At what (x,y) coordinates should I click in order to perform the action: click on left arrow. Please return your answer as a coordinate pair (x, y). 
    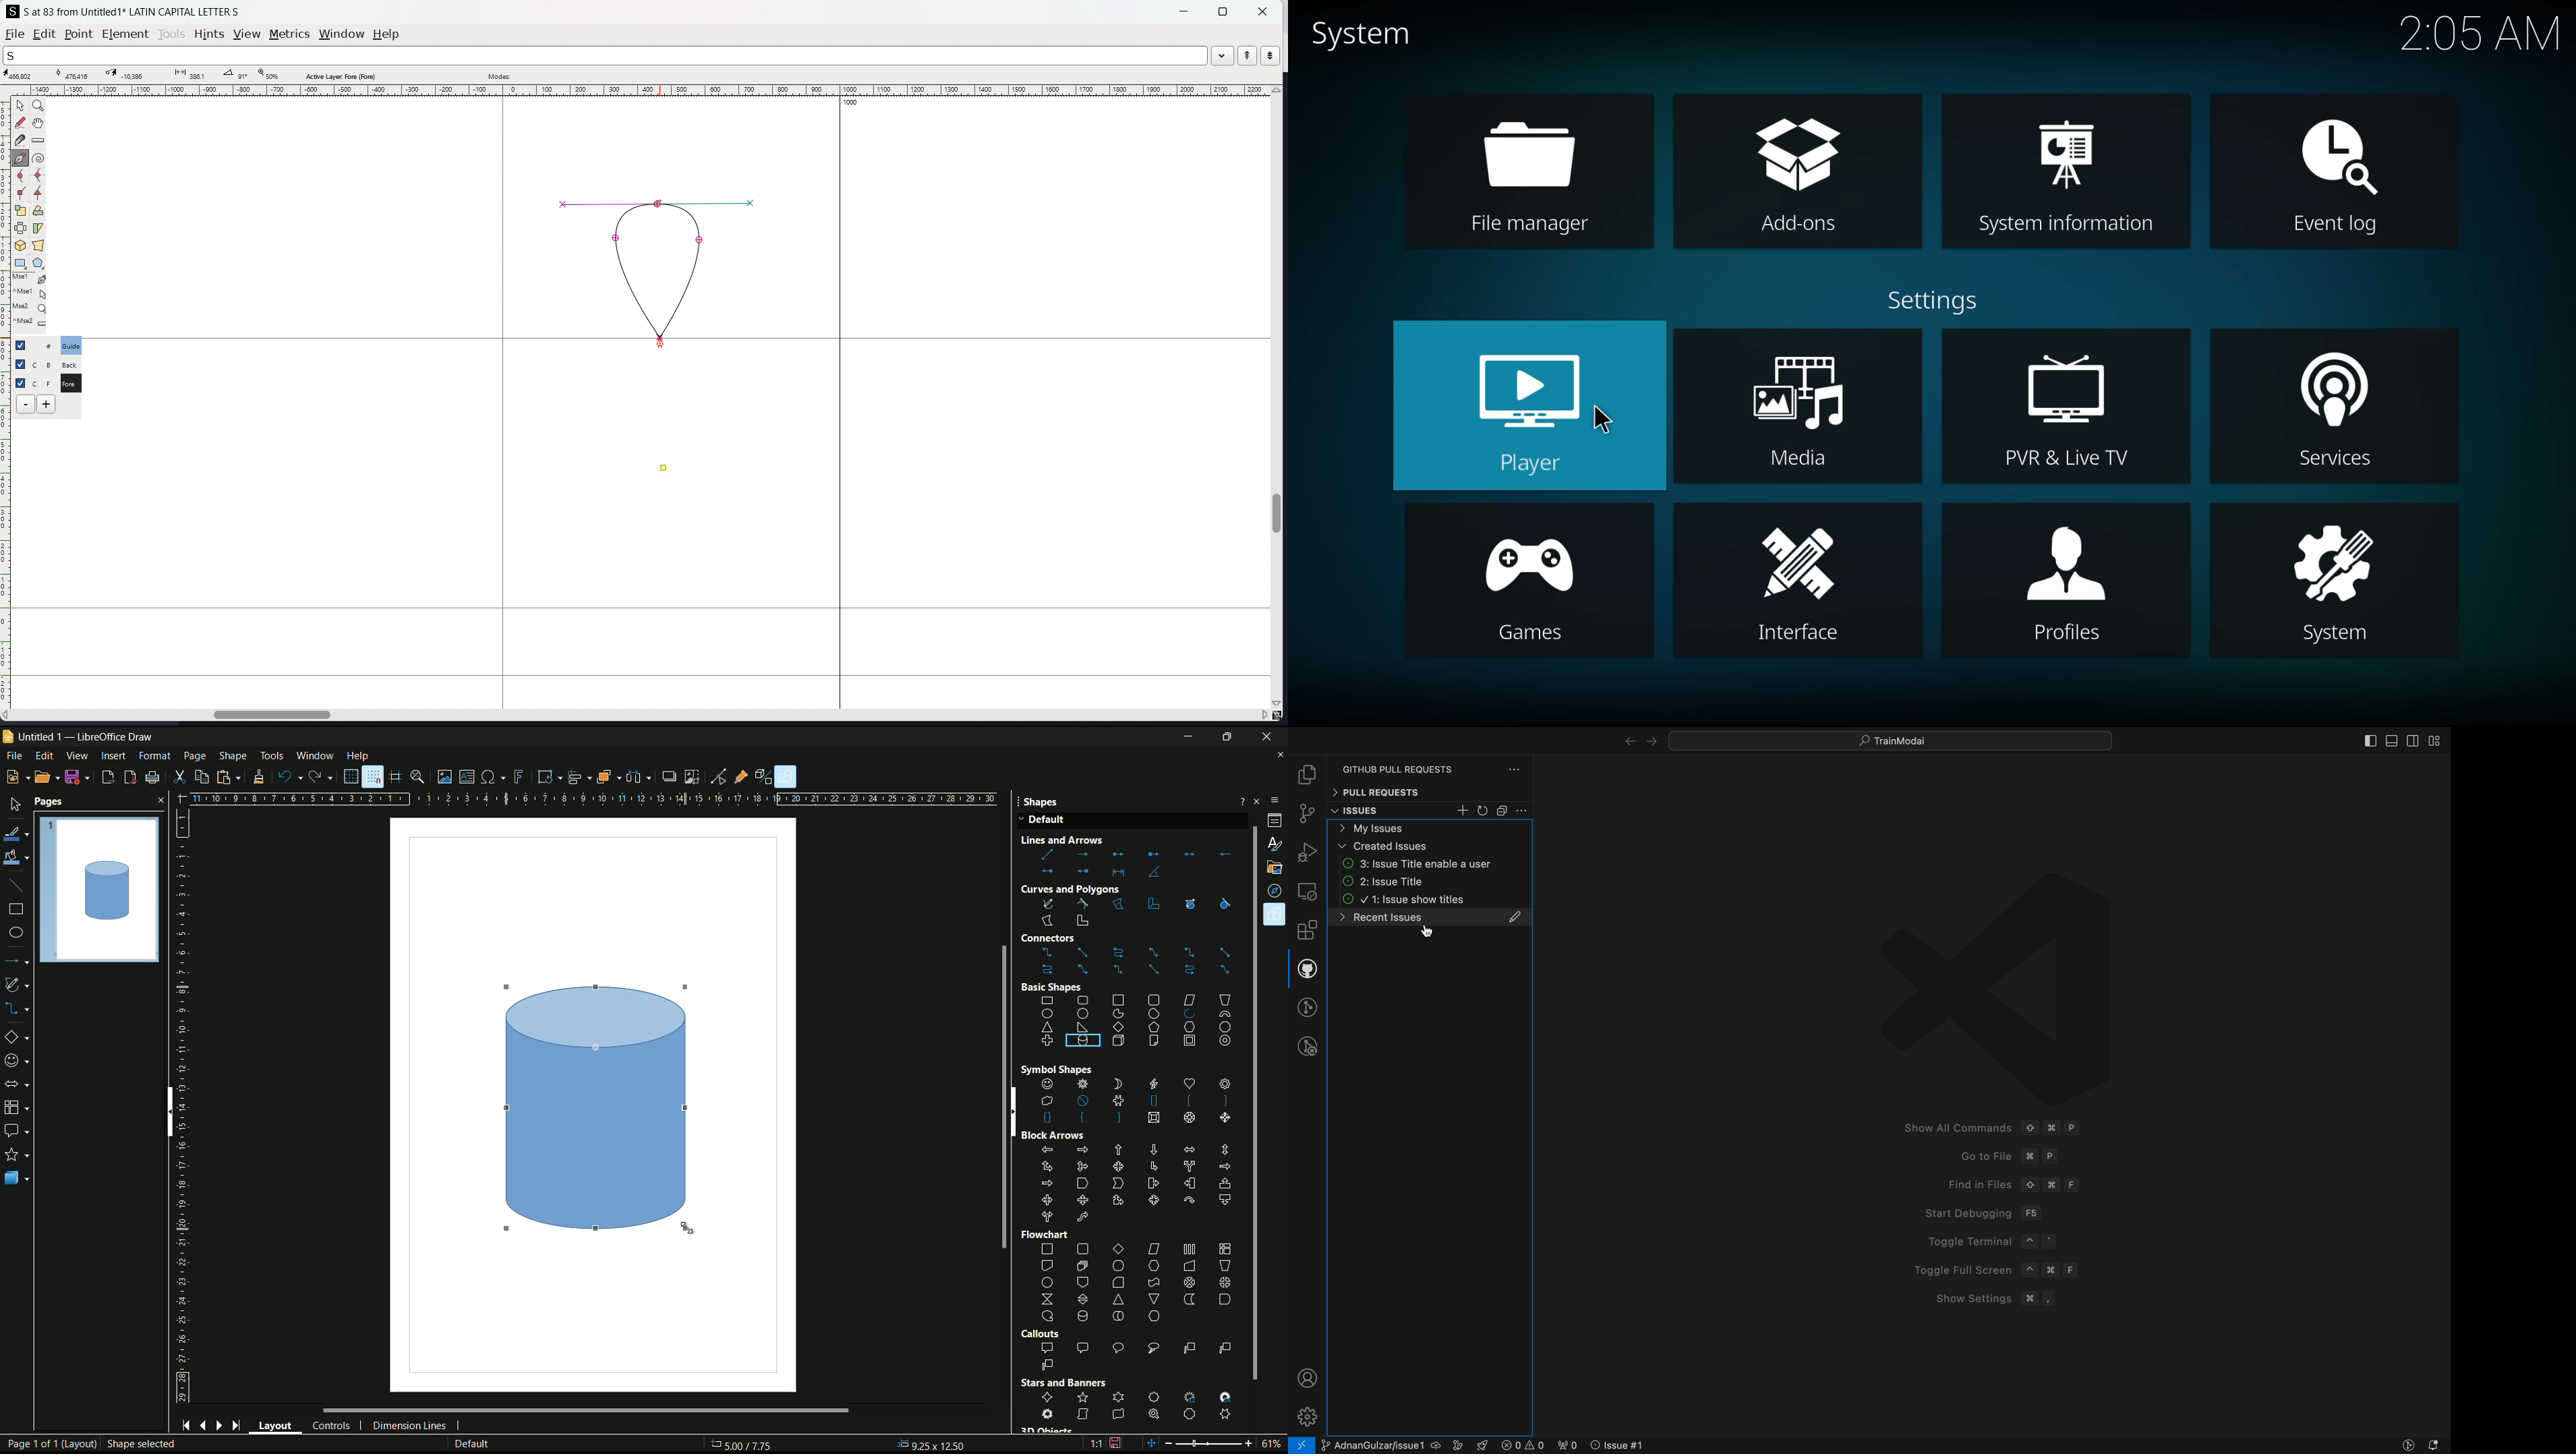
    Looking at the image, I should click on (1652, 740).